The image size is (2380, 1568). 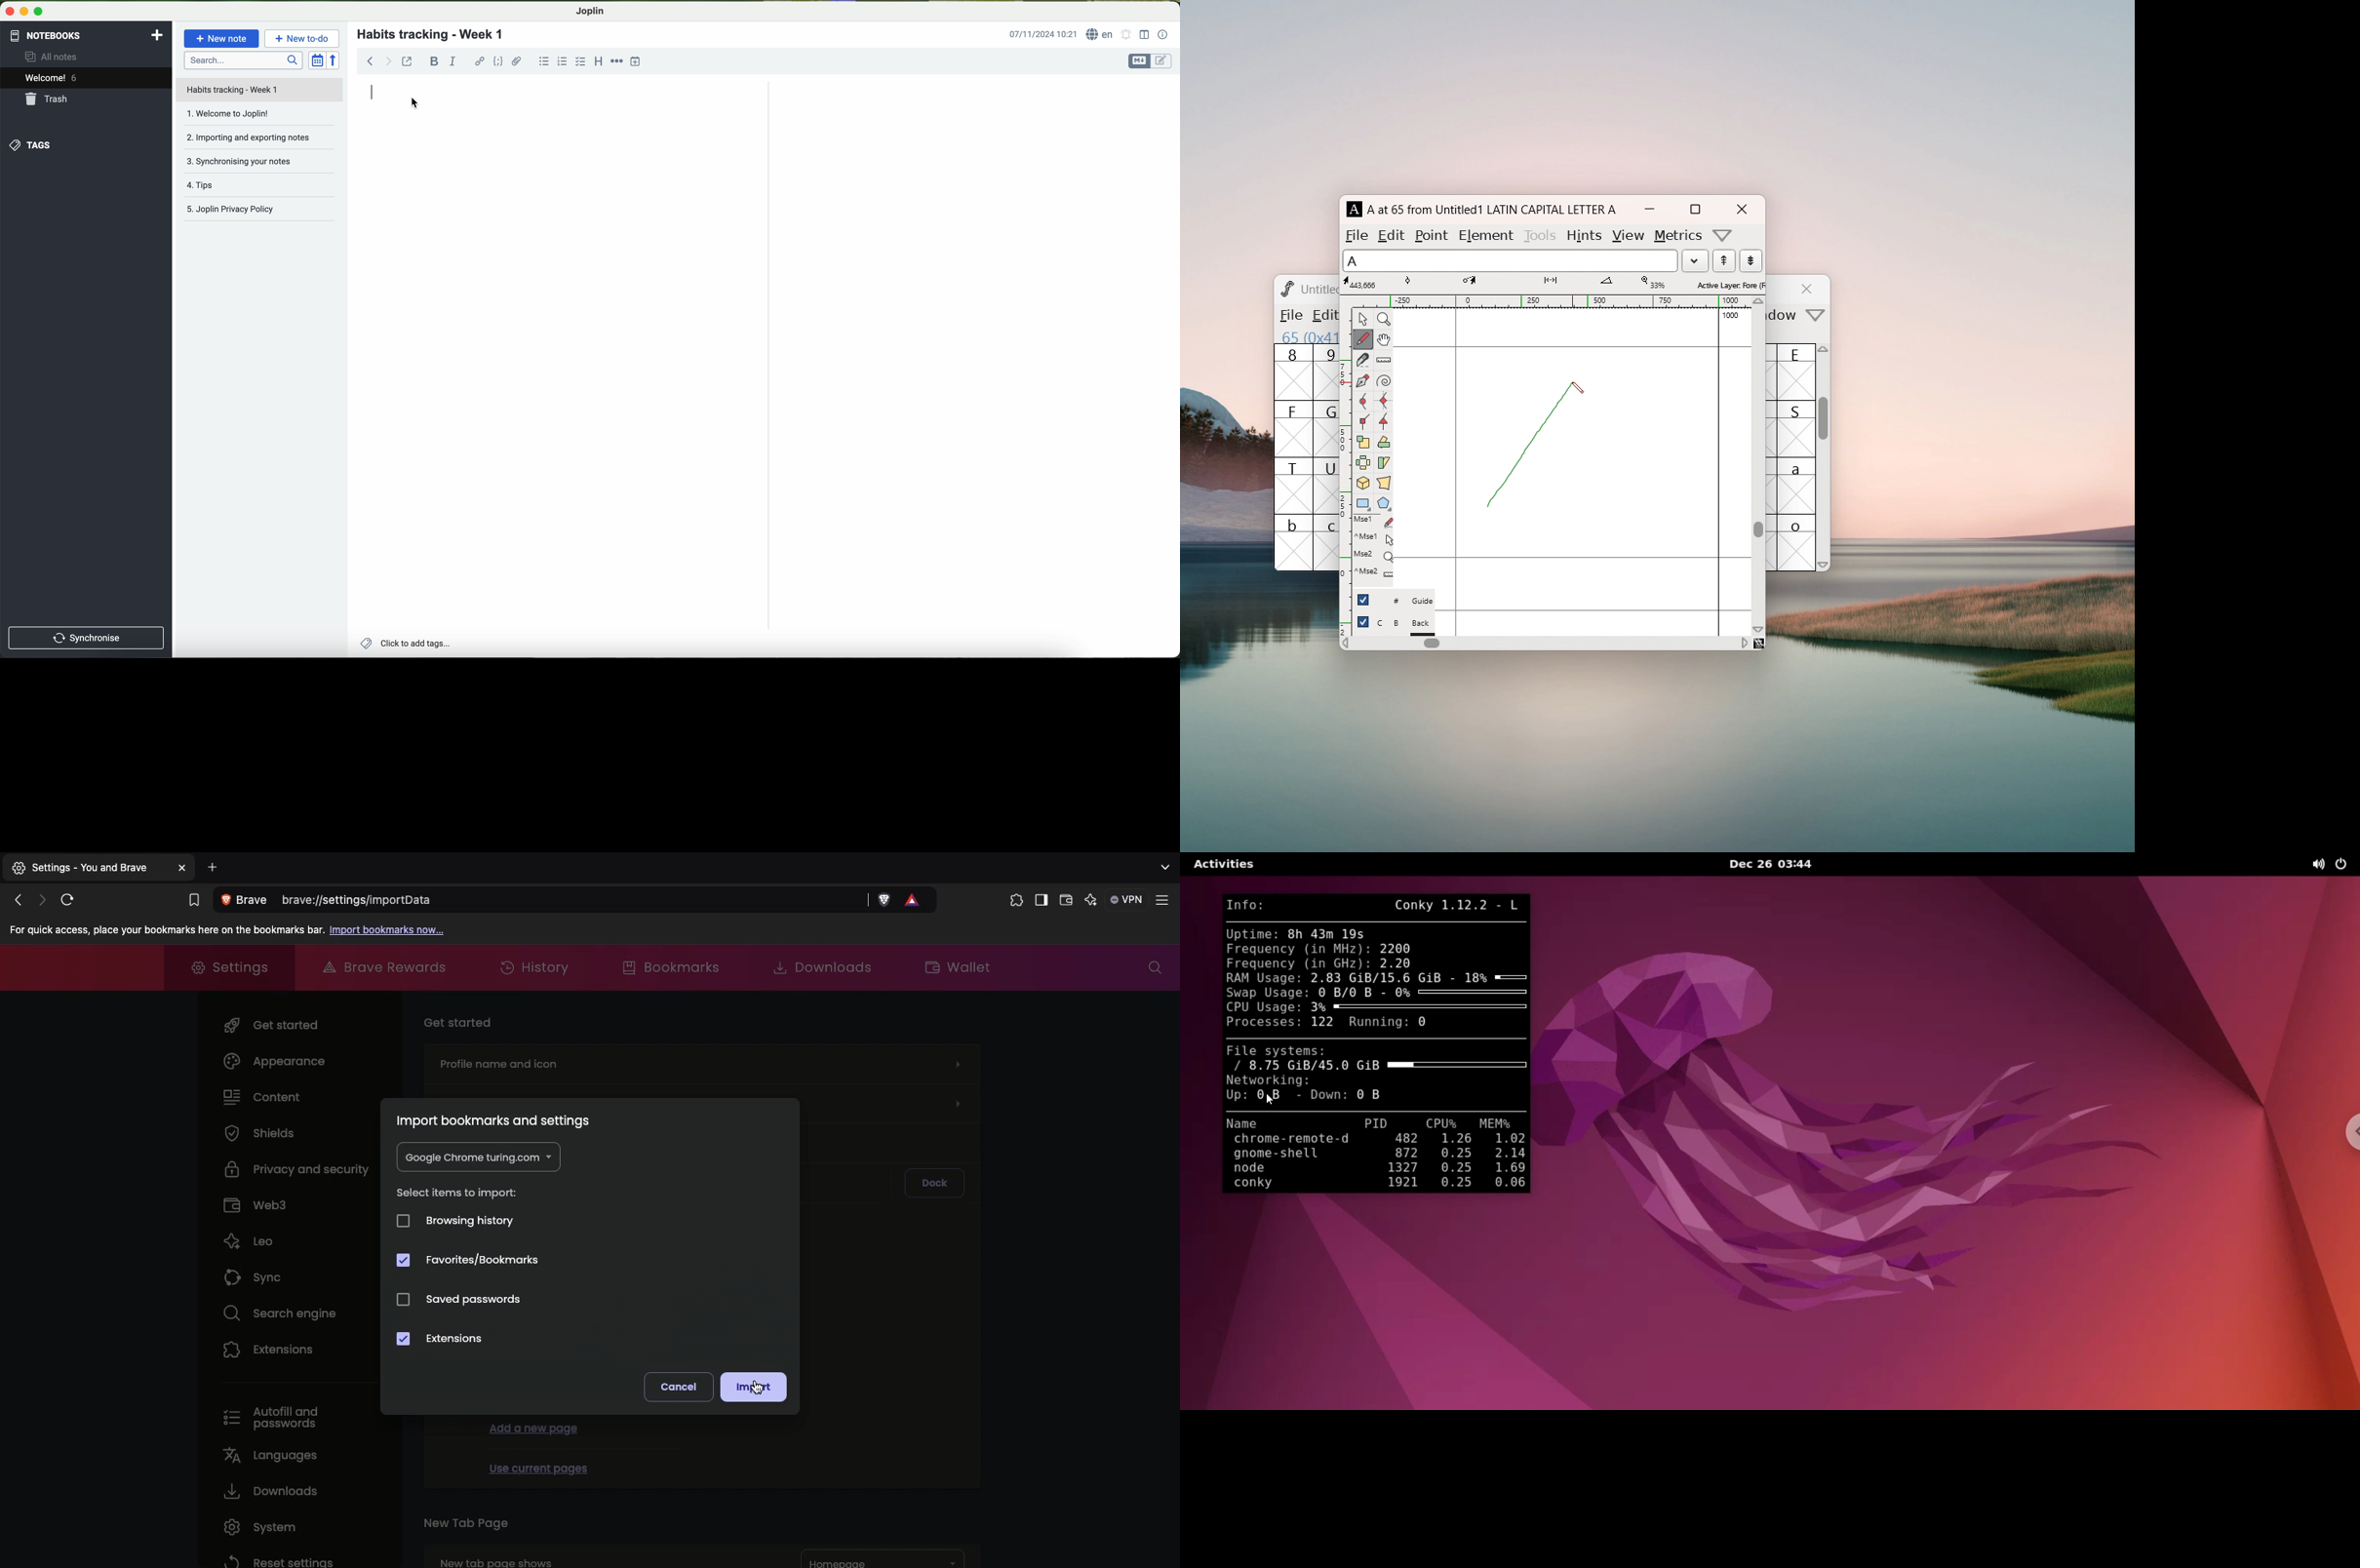 I want to click on G, so click(x=1325, y=428).